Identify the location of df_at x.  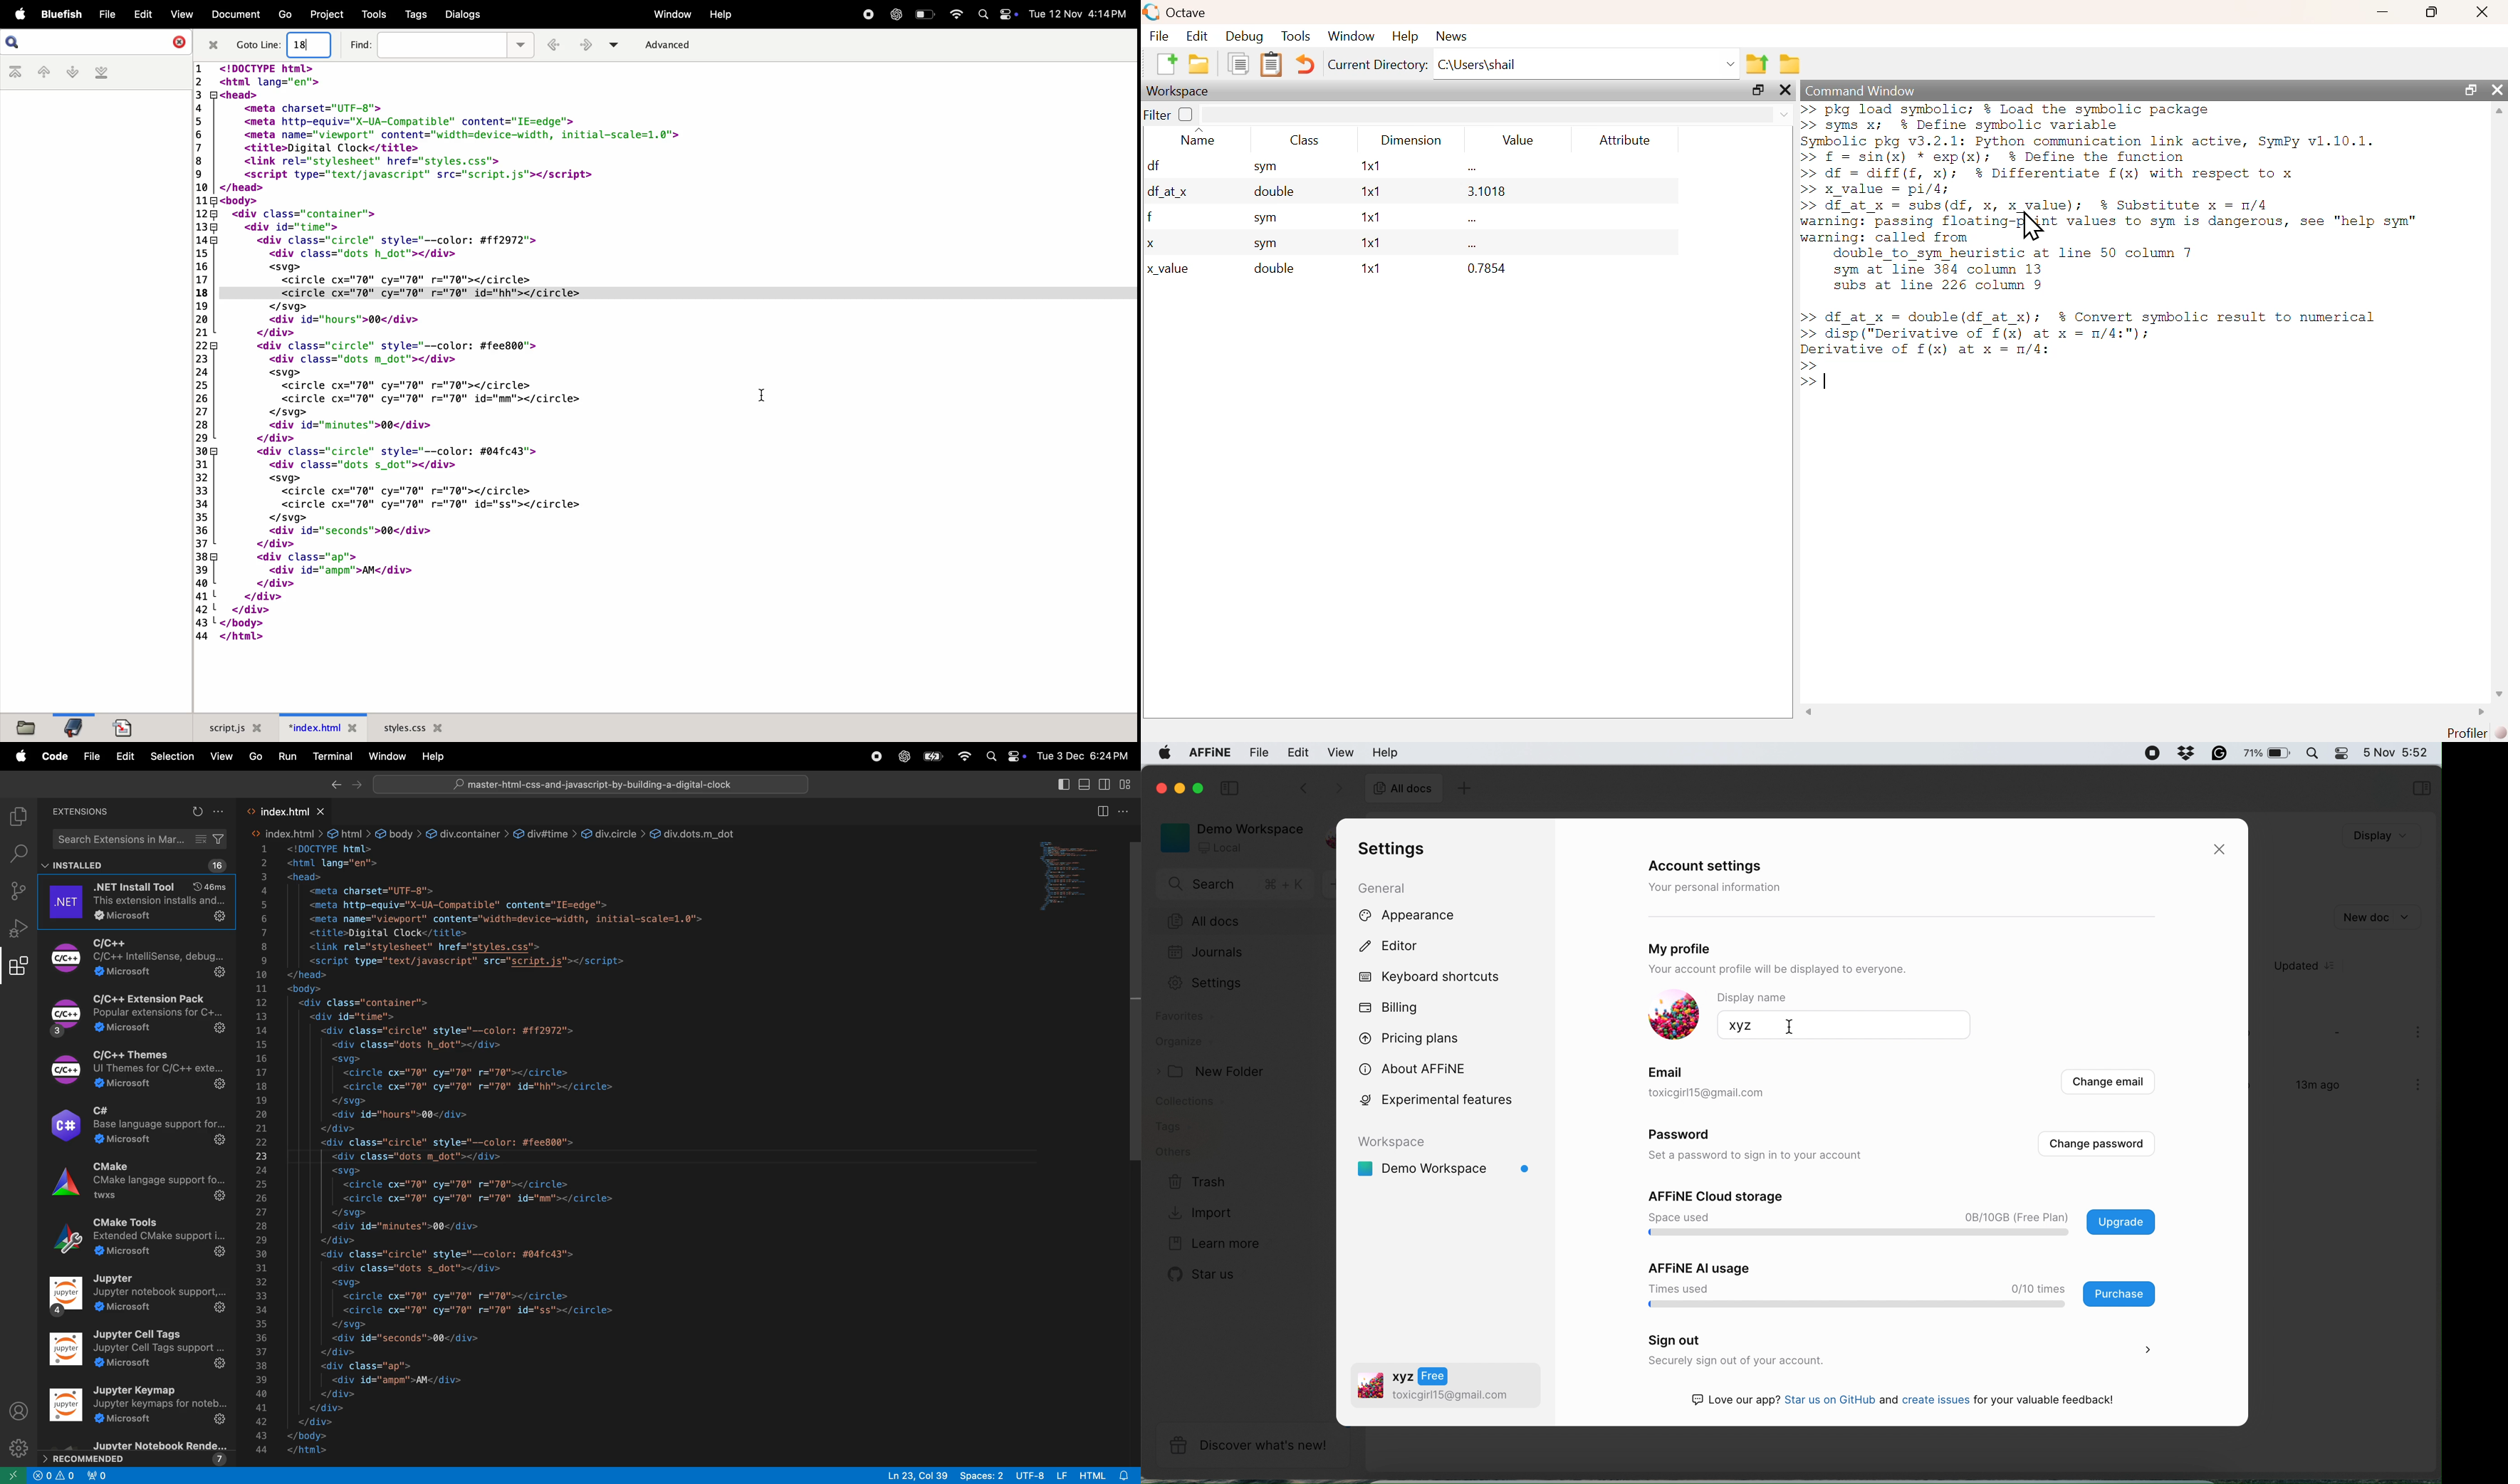
(1168, 194).